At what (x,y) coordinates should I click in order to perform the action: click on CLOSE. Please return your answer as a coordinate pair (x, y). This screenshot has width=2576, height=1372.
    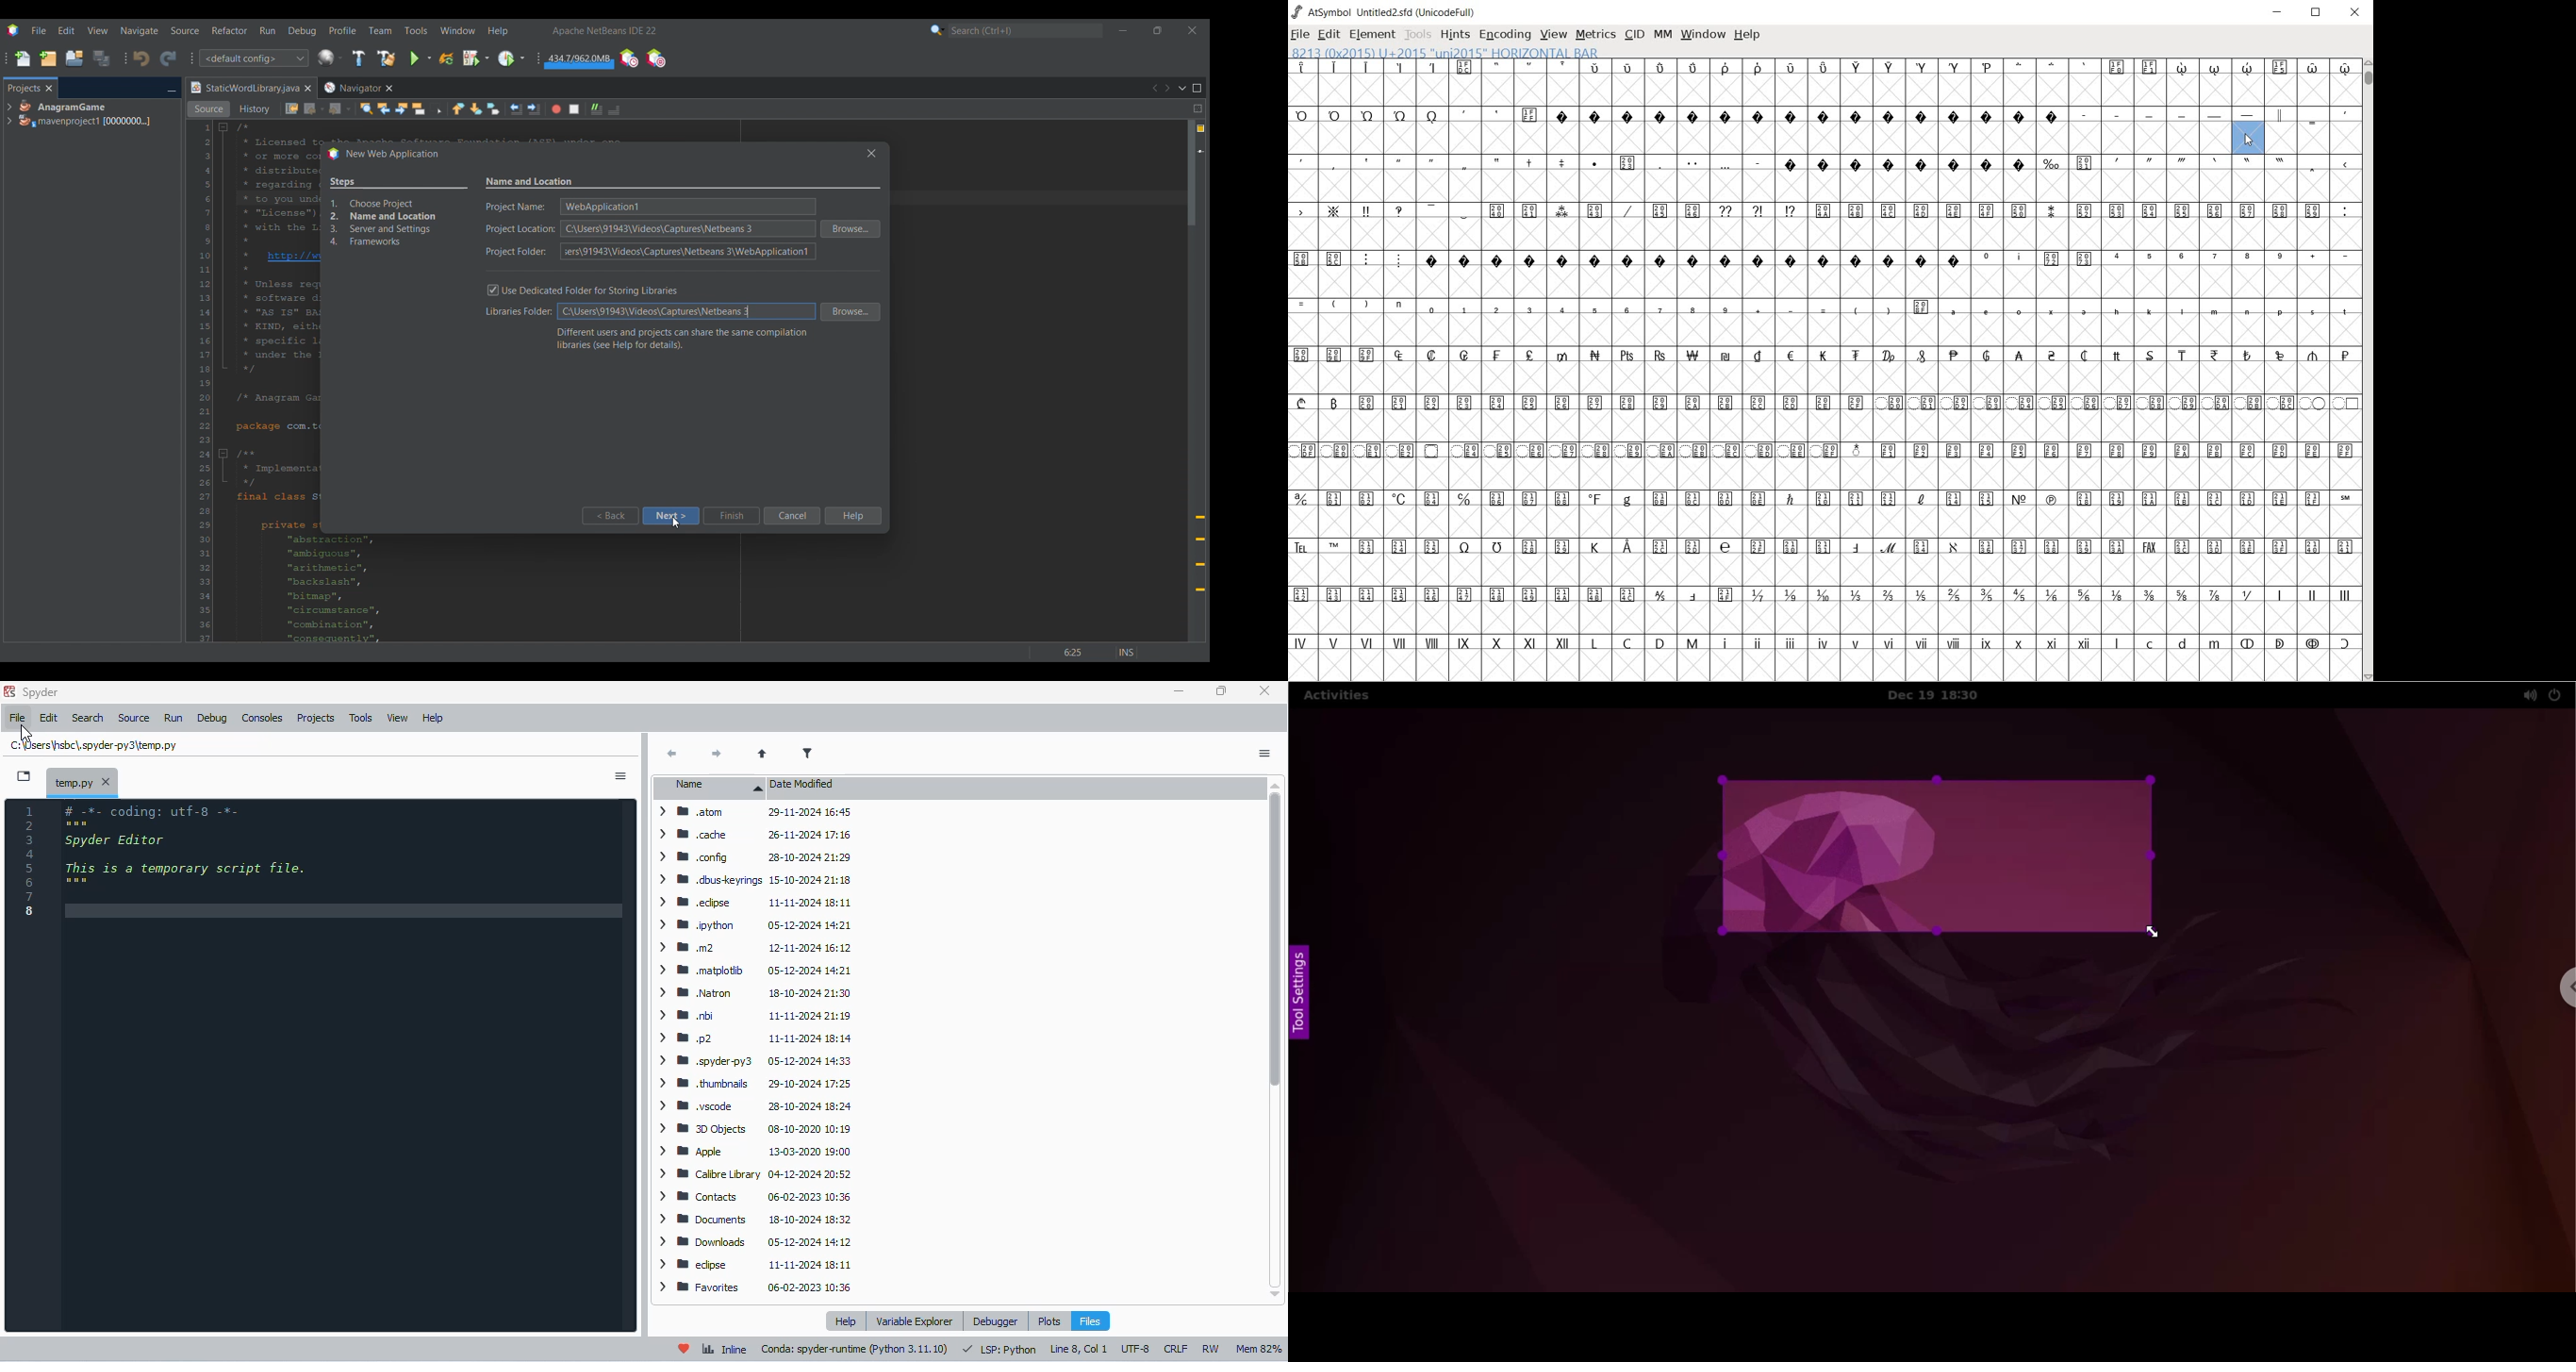
    Looking at the image, I should click on (2356, 15).